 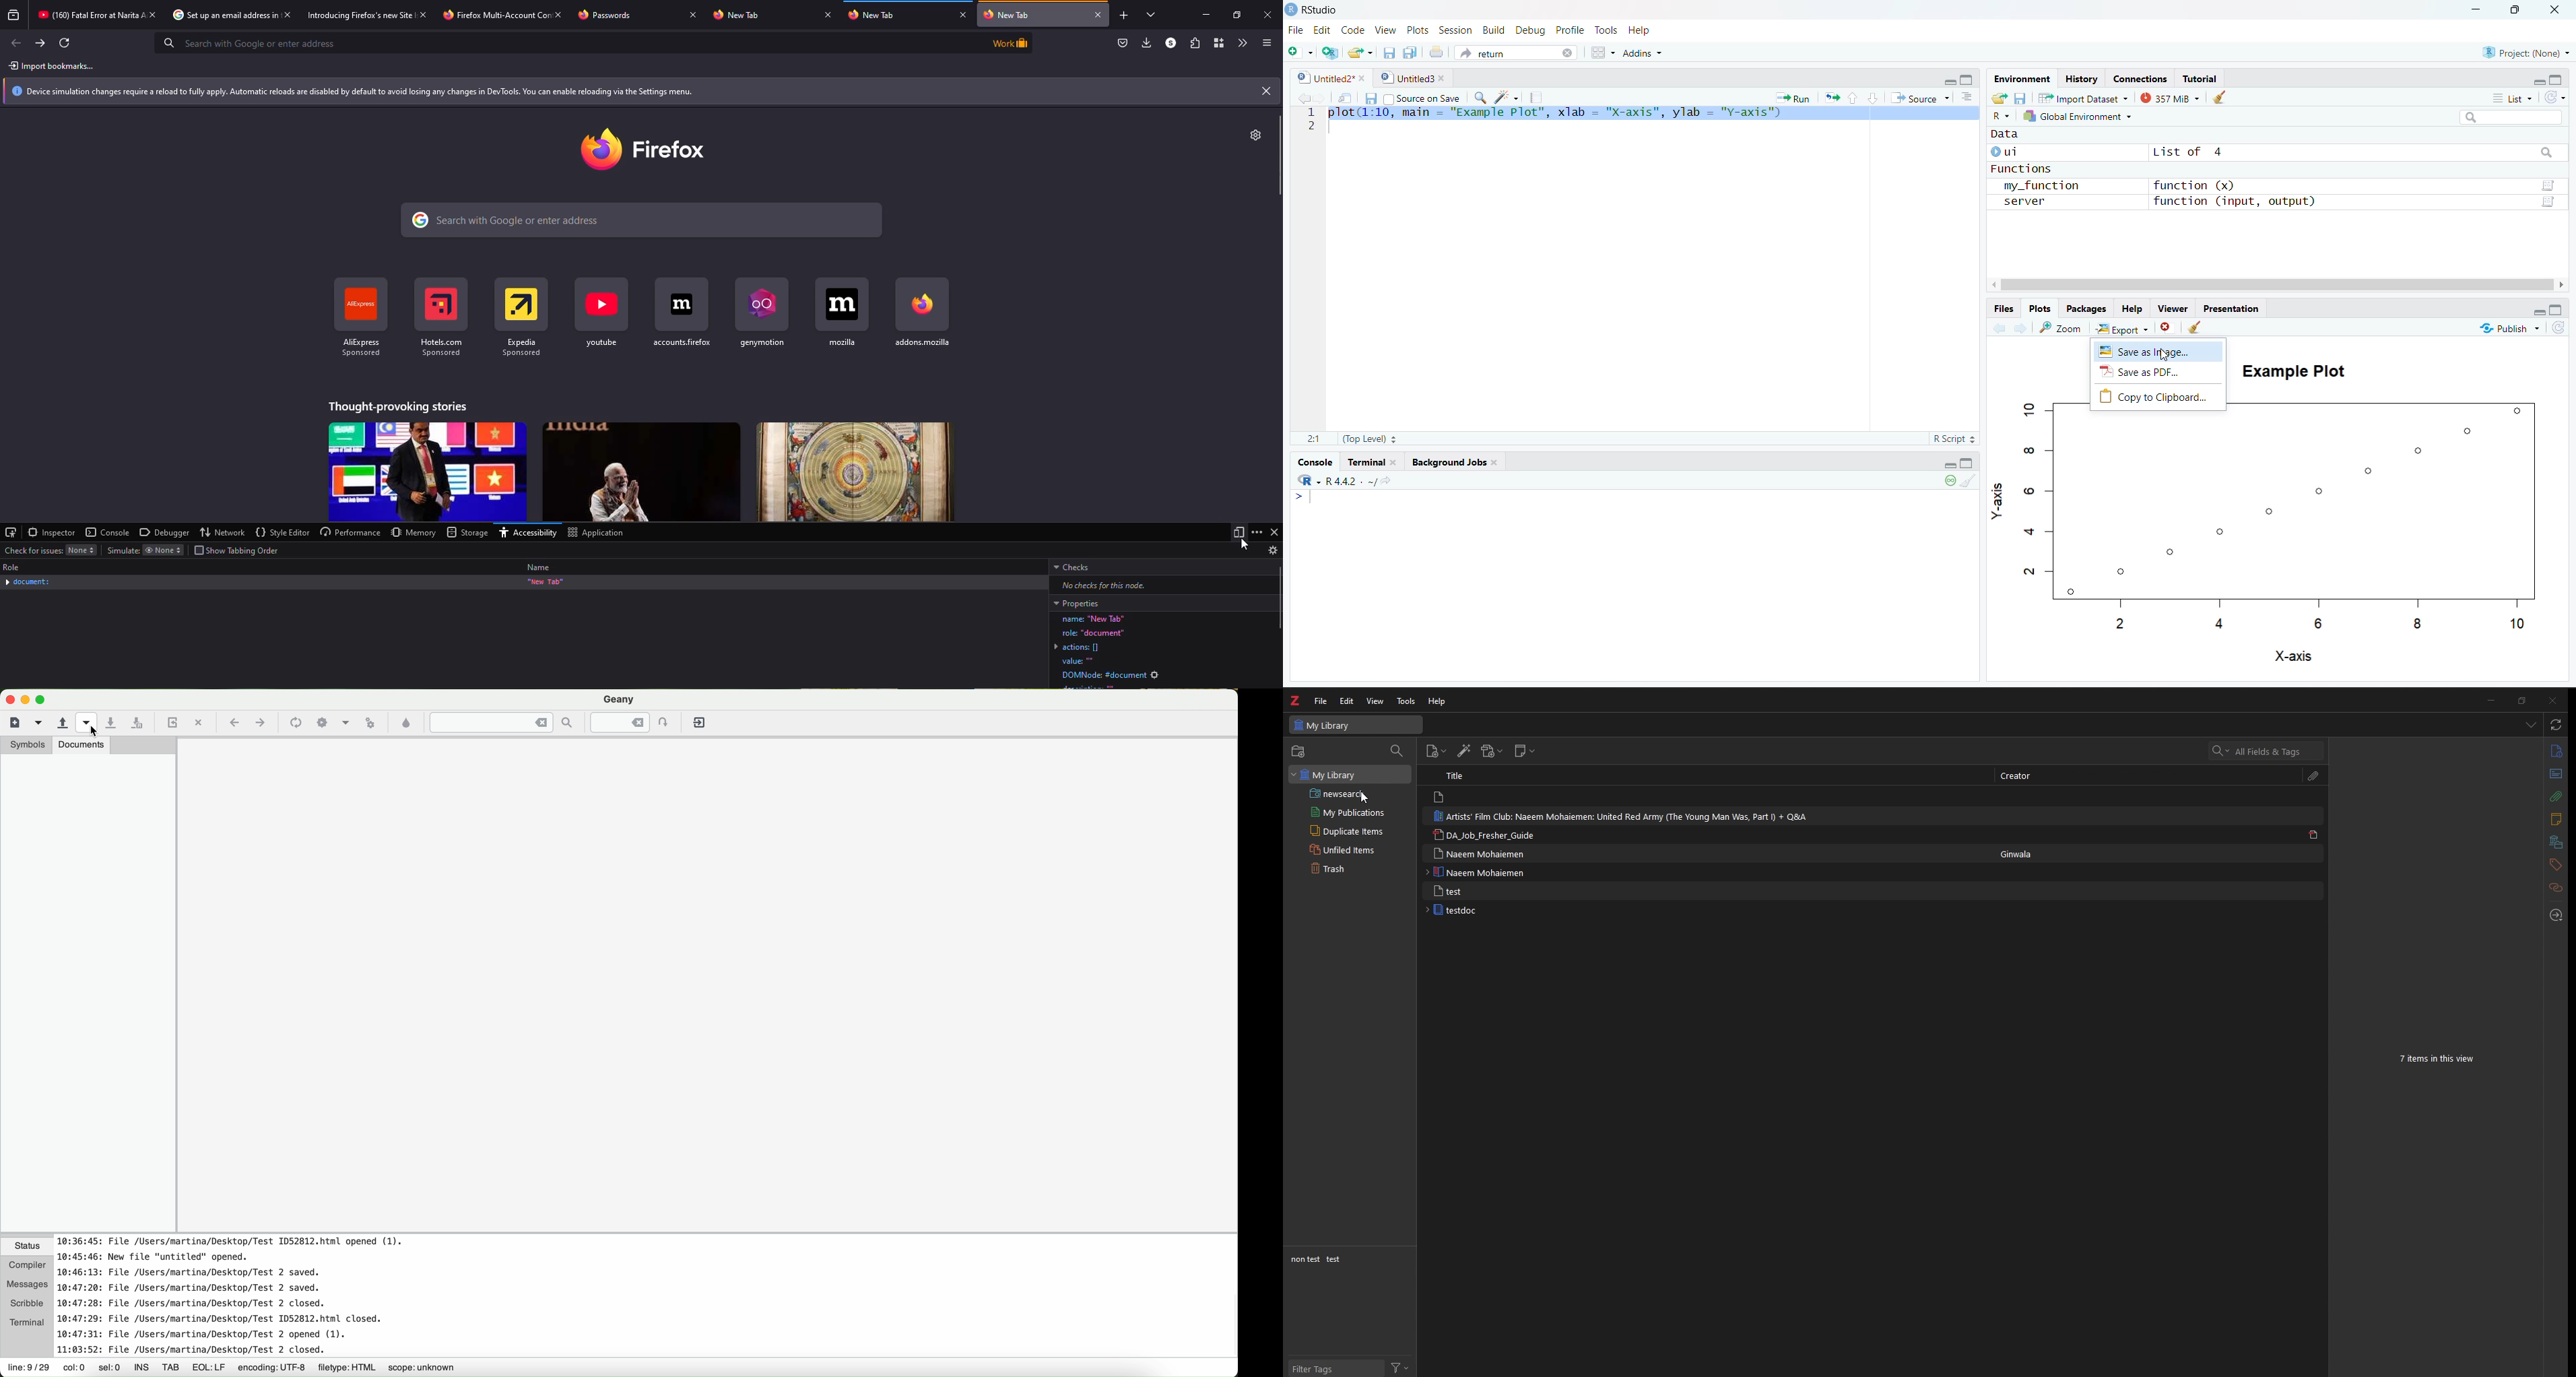 What do you see at coordinates (2538, 312) in the screenshot?
I see `Minimize` at bounding box center [2538, 312].